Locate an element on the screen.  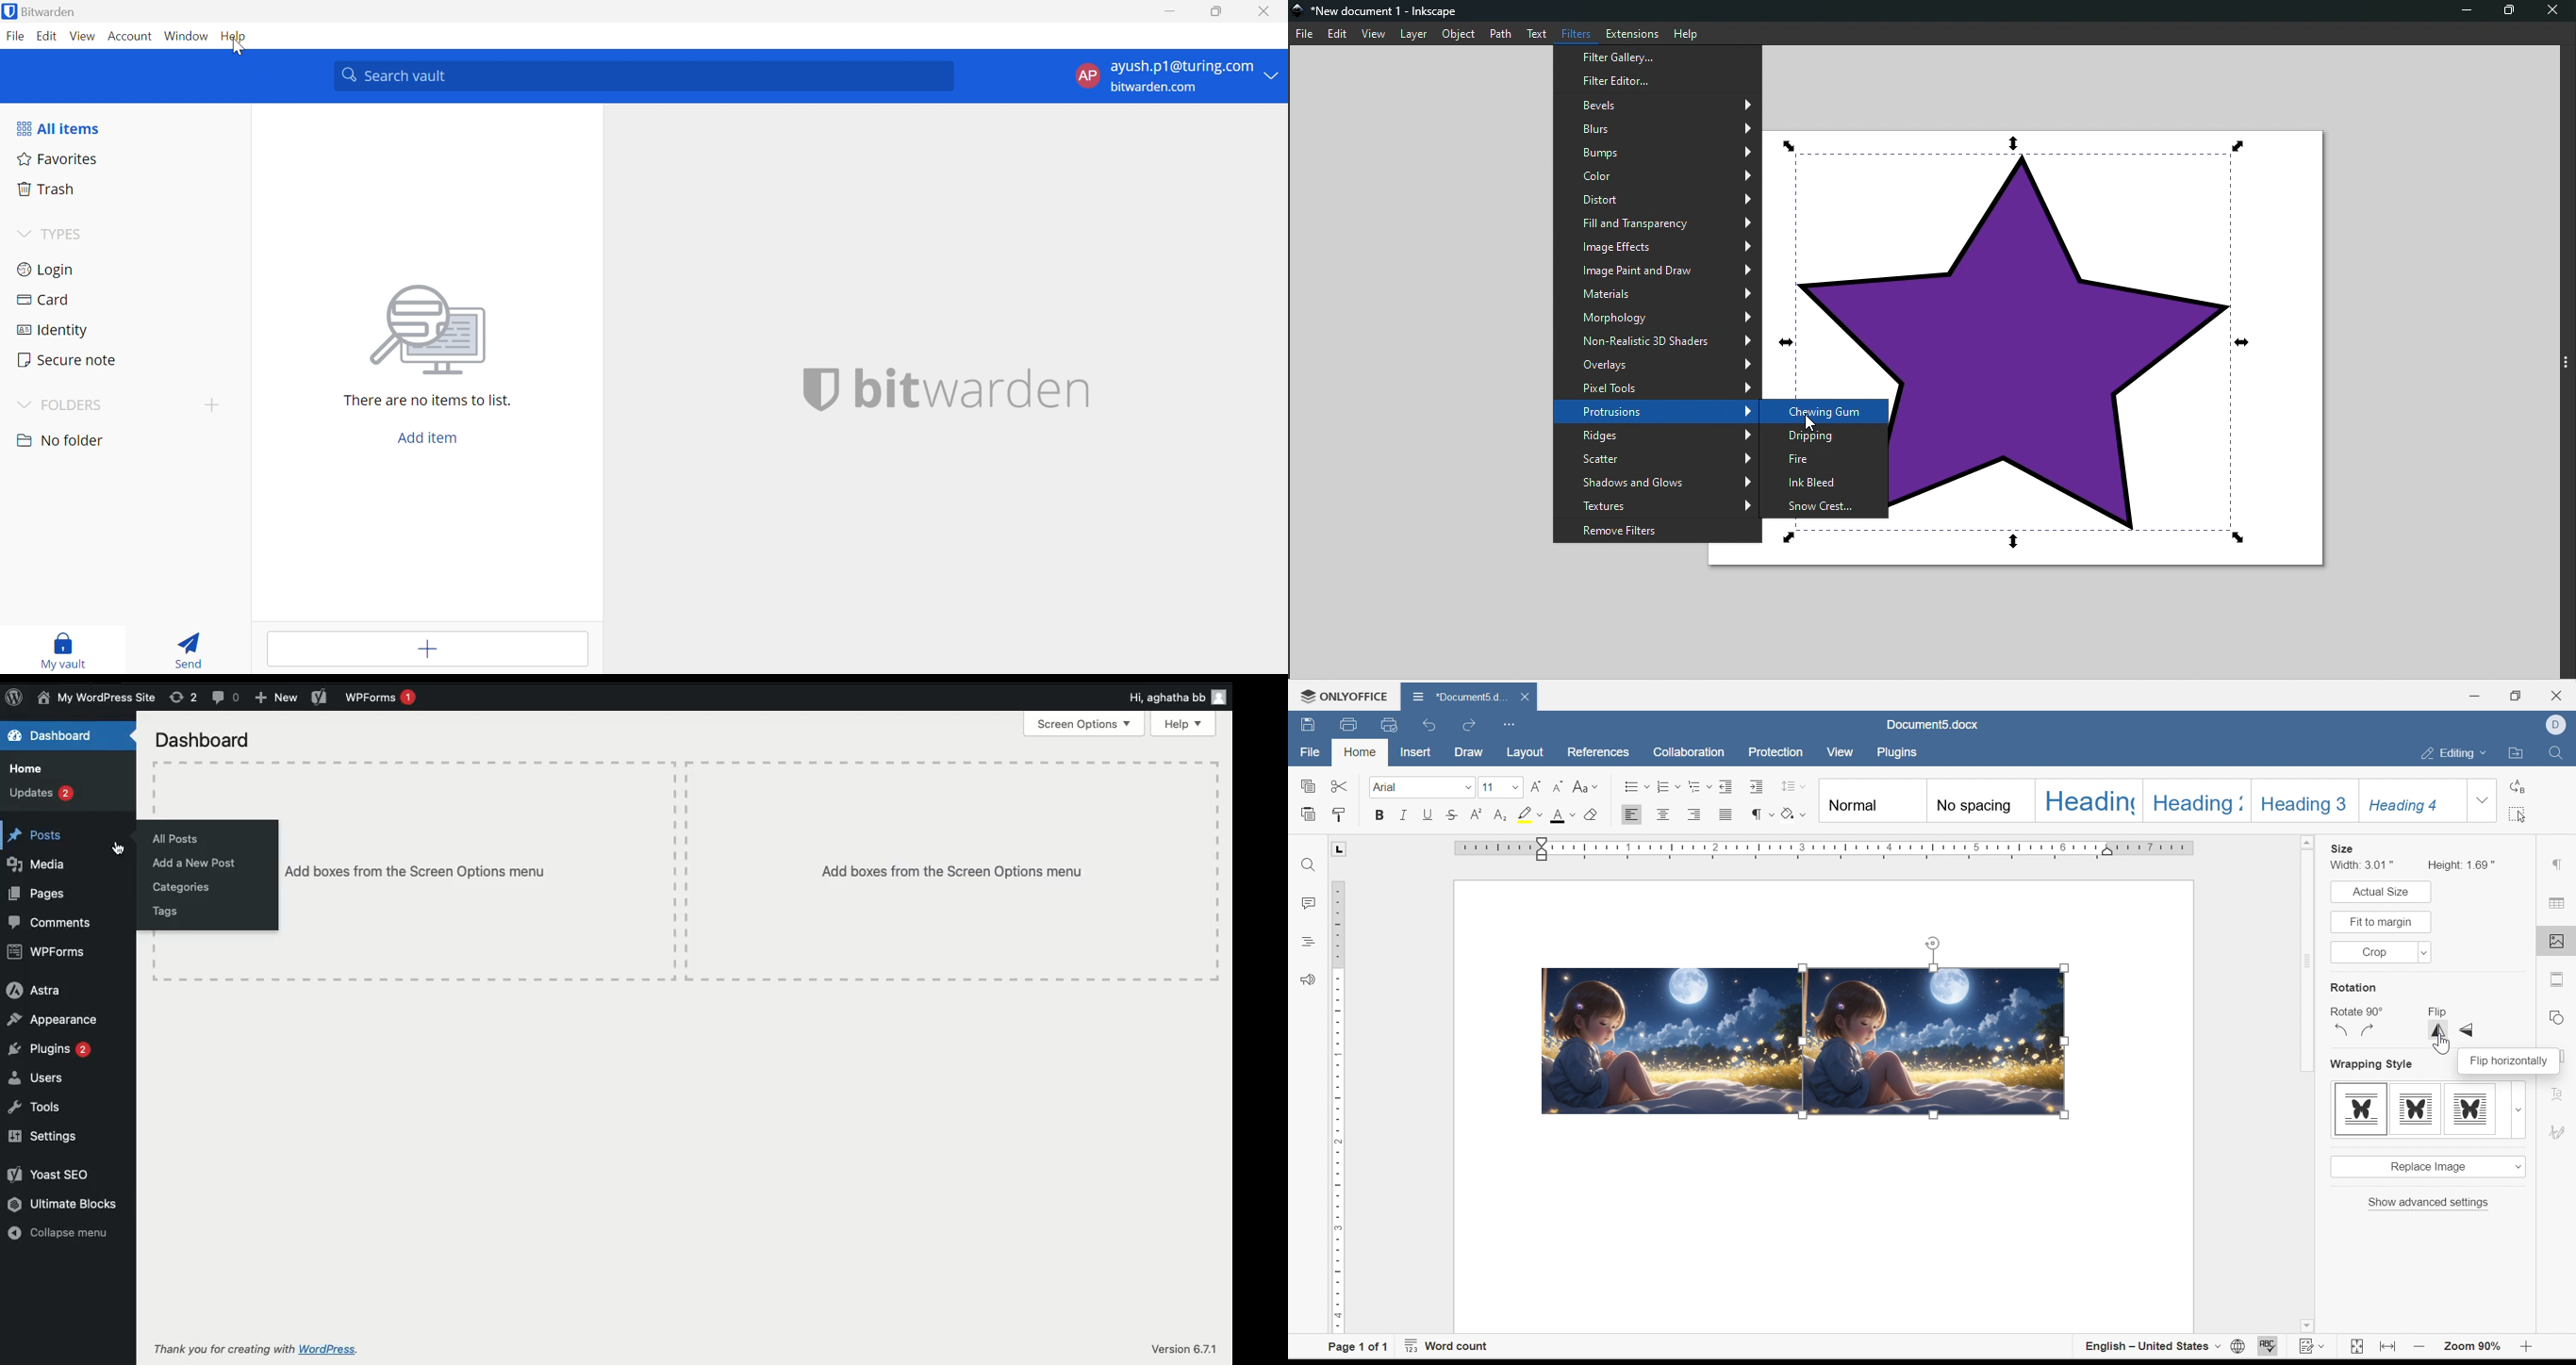
ONLYOFFICE is located at coordinates (1344, 696).